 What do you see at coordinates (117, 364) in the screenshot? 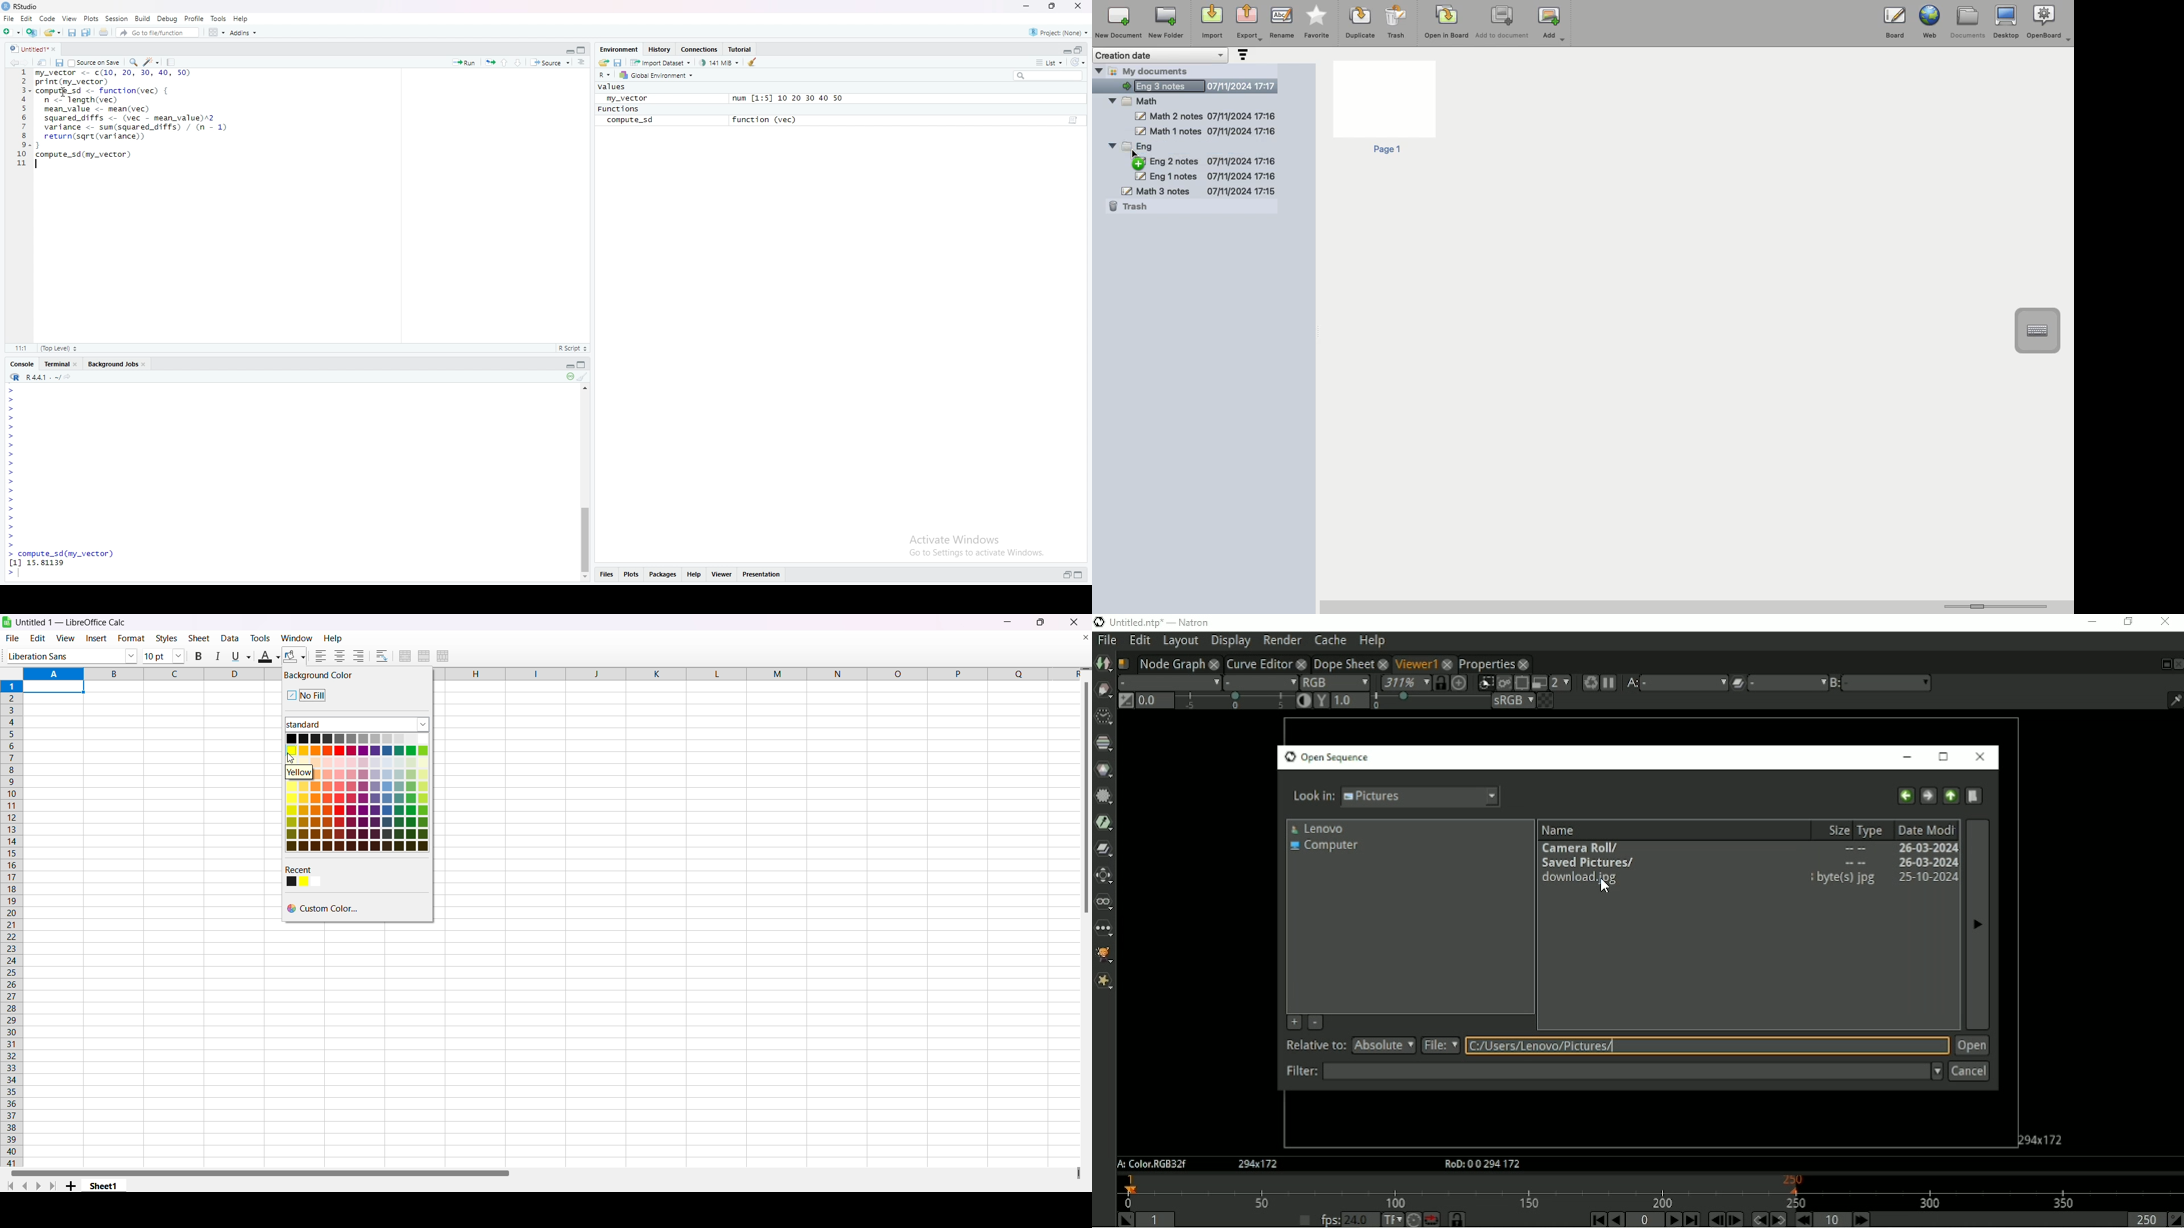
I see `Background Jobs` at bounding box center [117, 364].